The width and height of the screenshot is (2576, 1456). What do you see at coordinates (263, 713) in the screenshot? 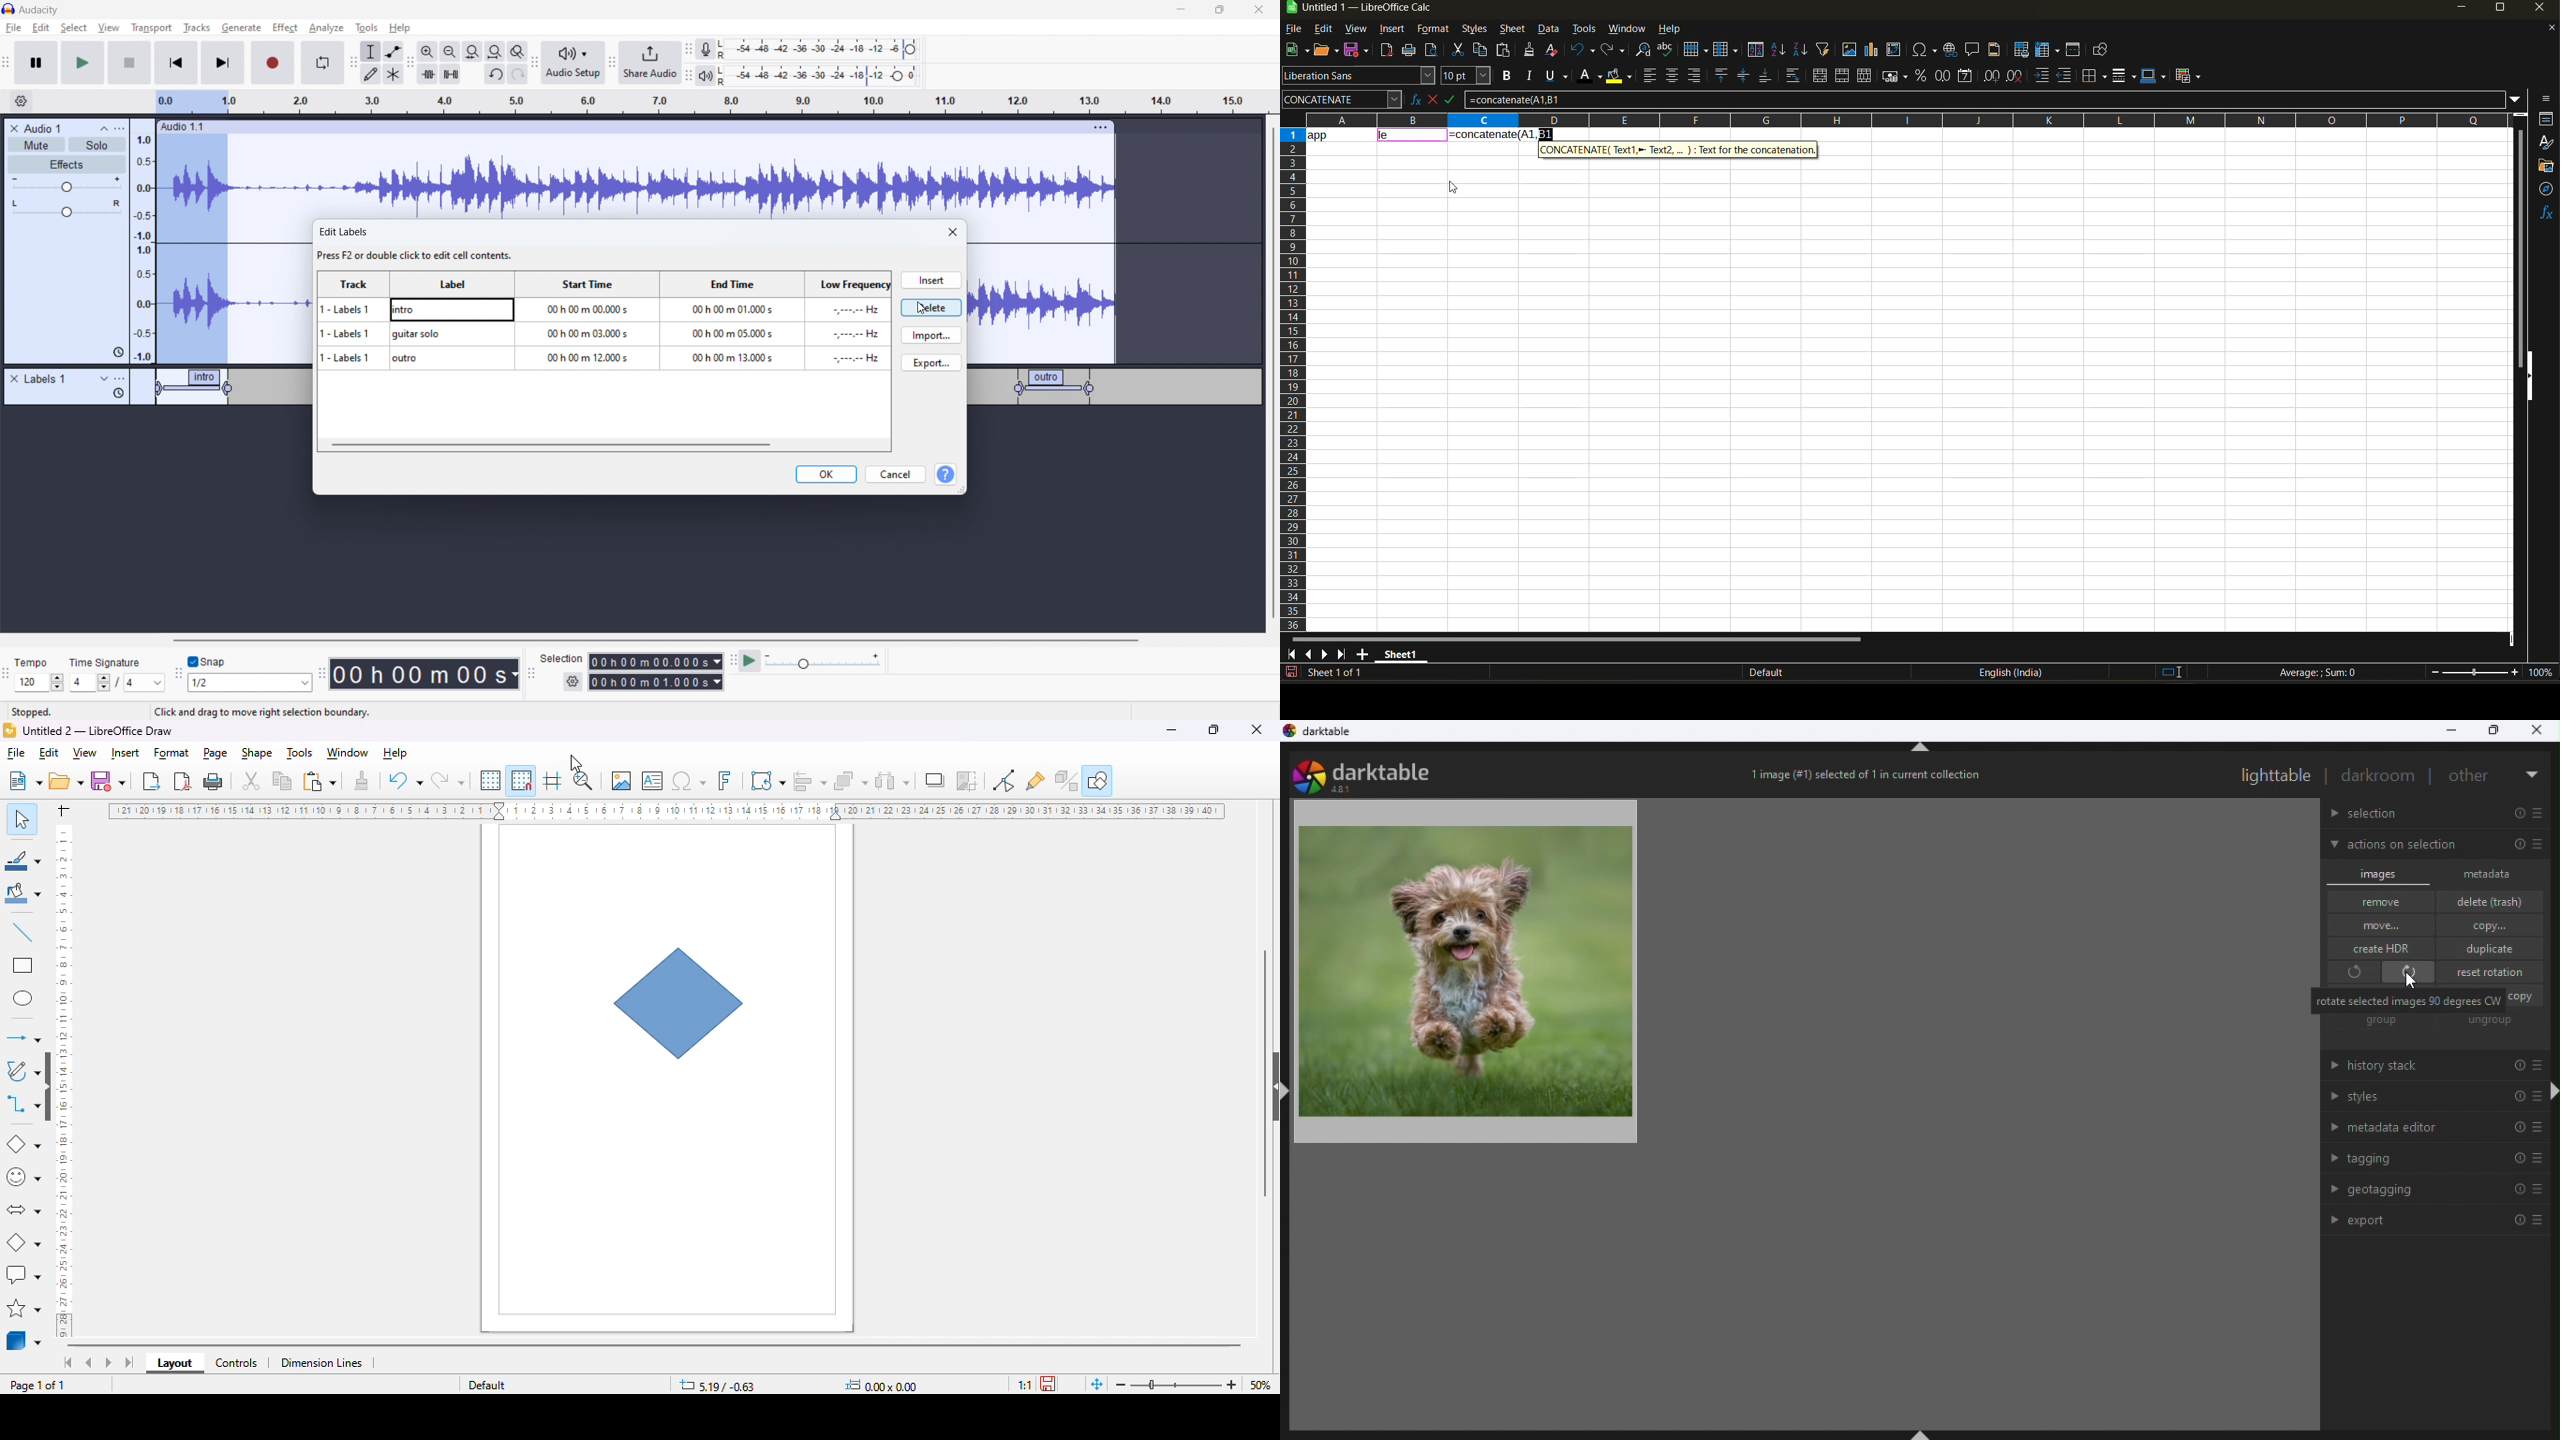
I see `Click and drag to move right selection boundary.` at bounding box center [263, 713].